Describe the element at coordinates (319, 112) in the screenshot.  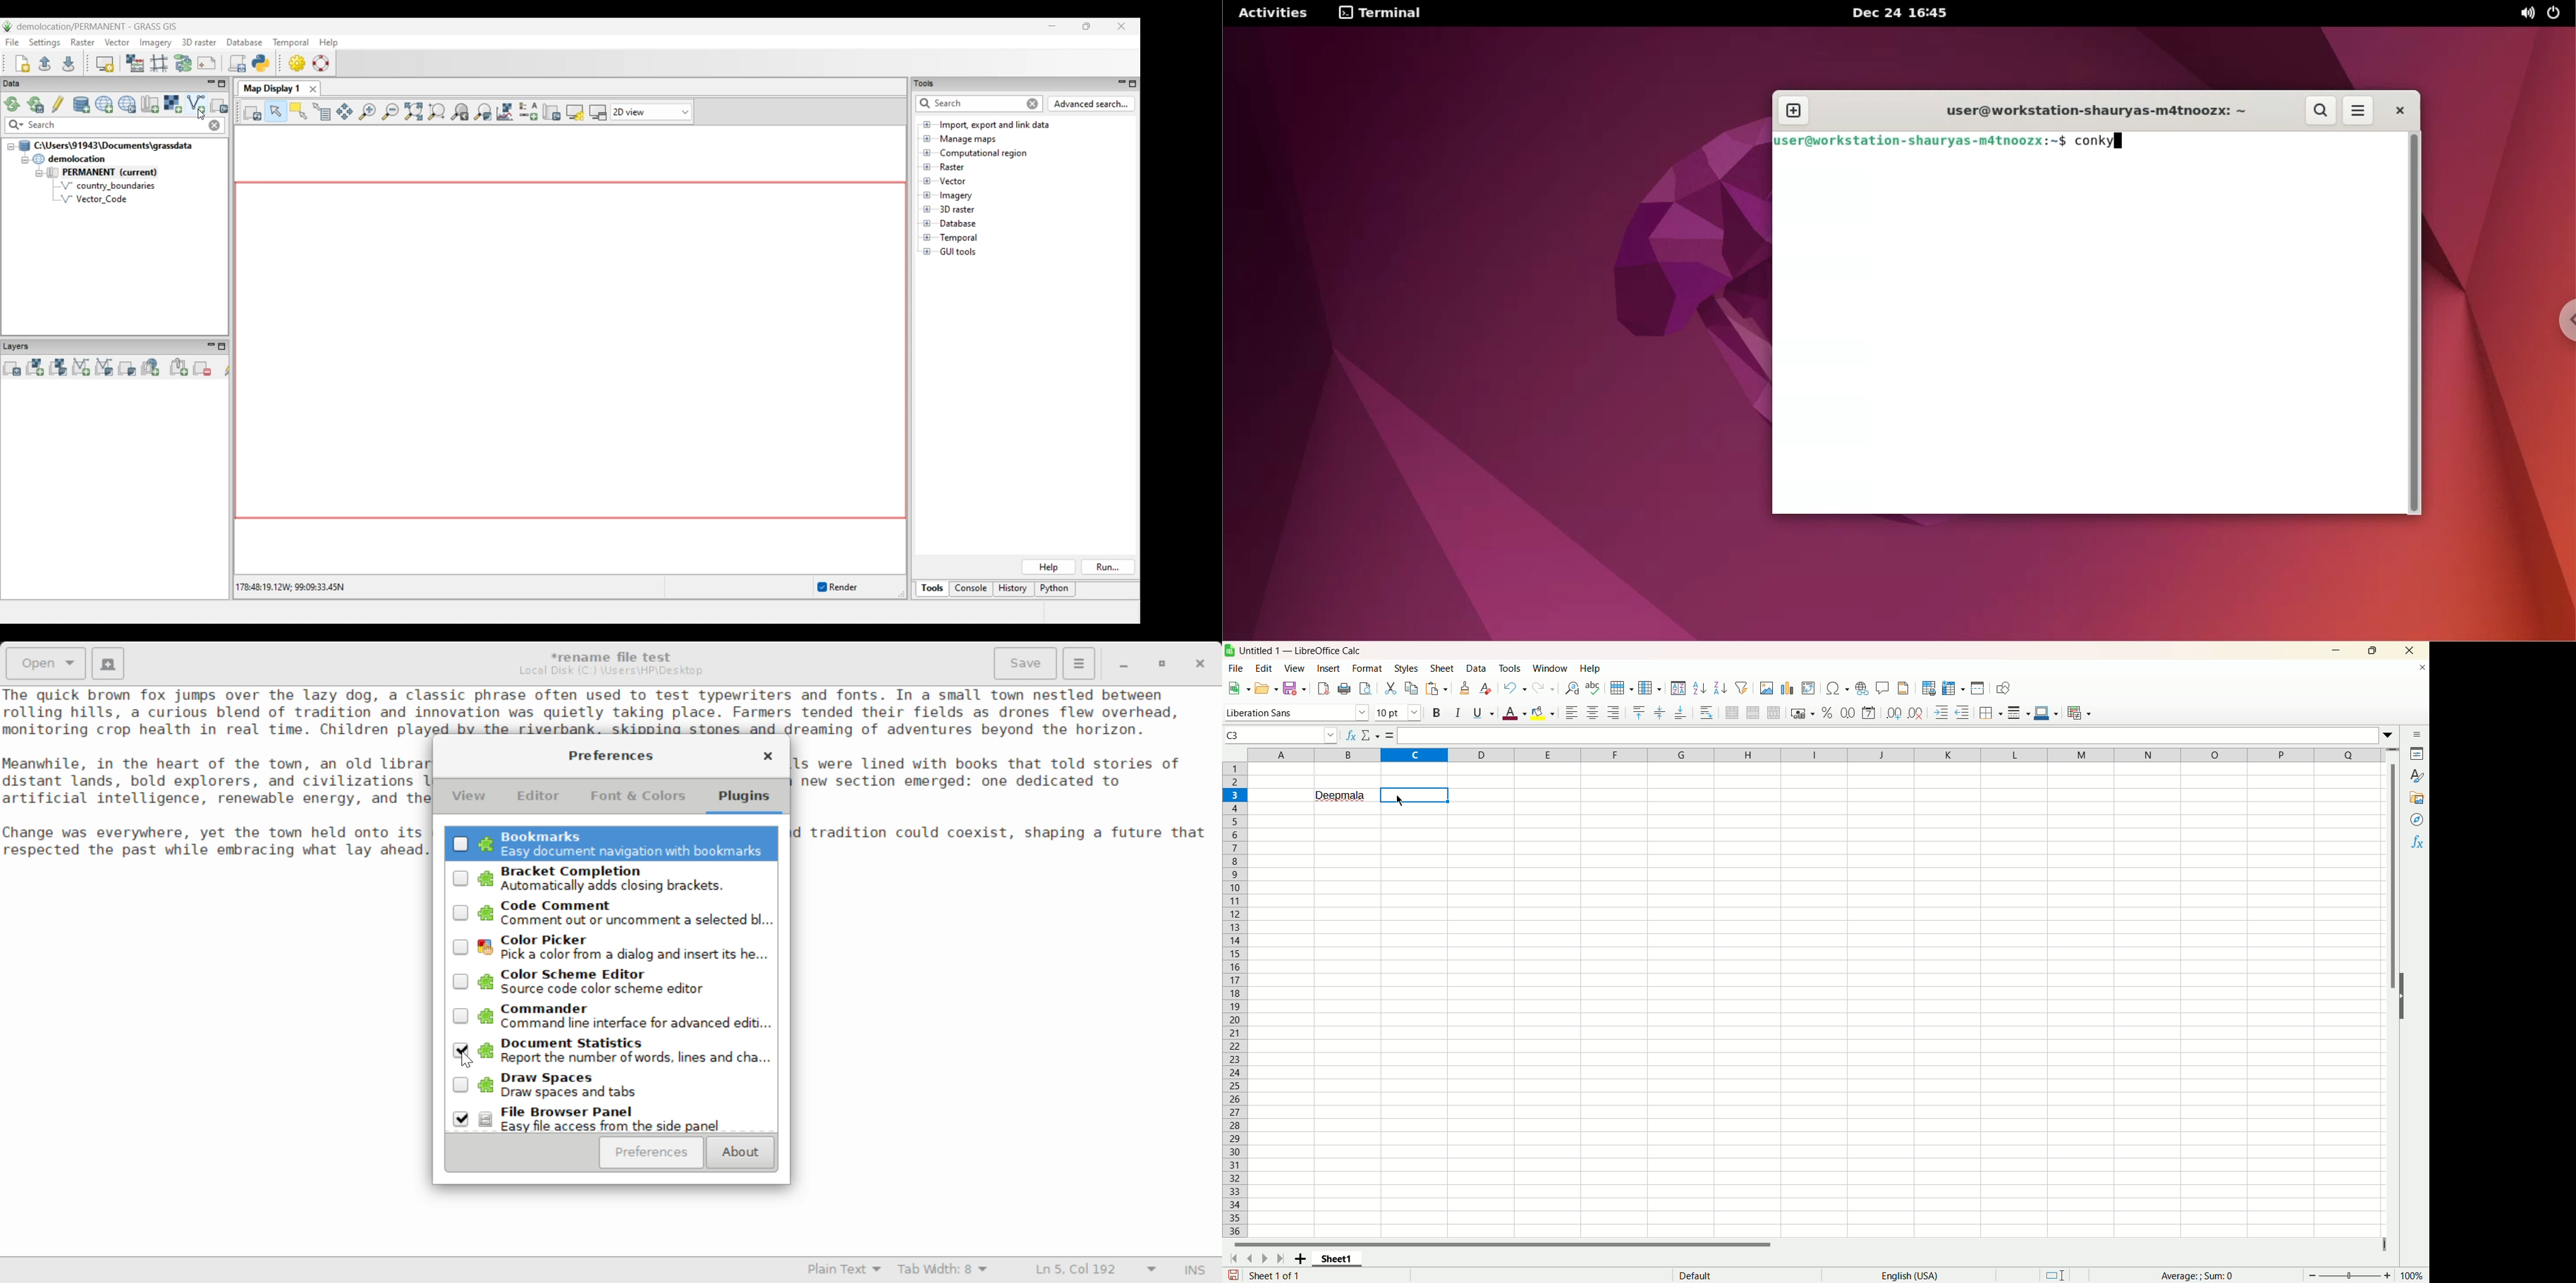
I see `Query raster/vector map(s)` at that location.